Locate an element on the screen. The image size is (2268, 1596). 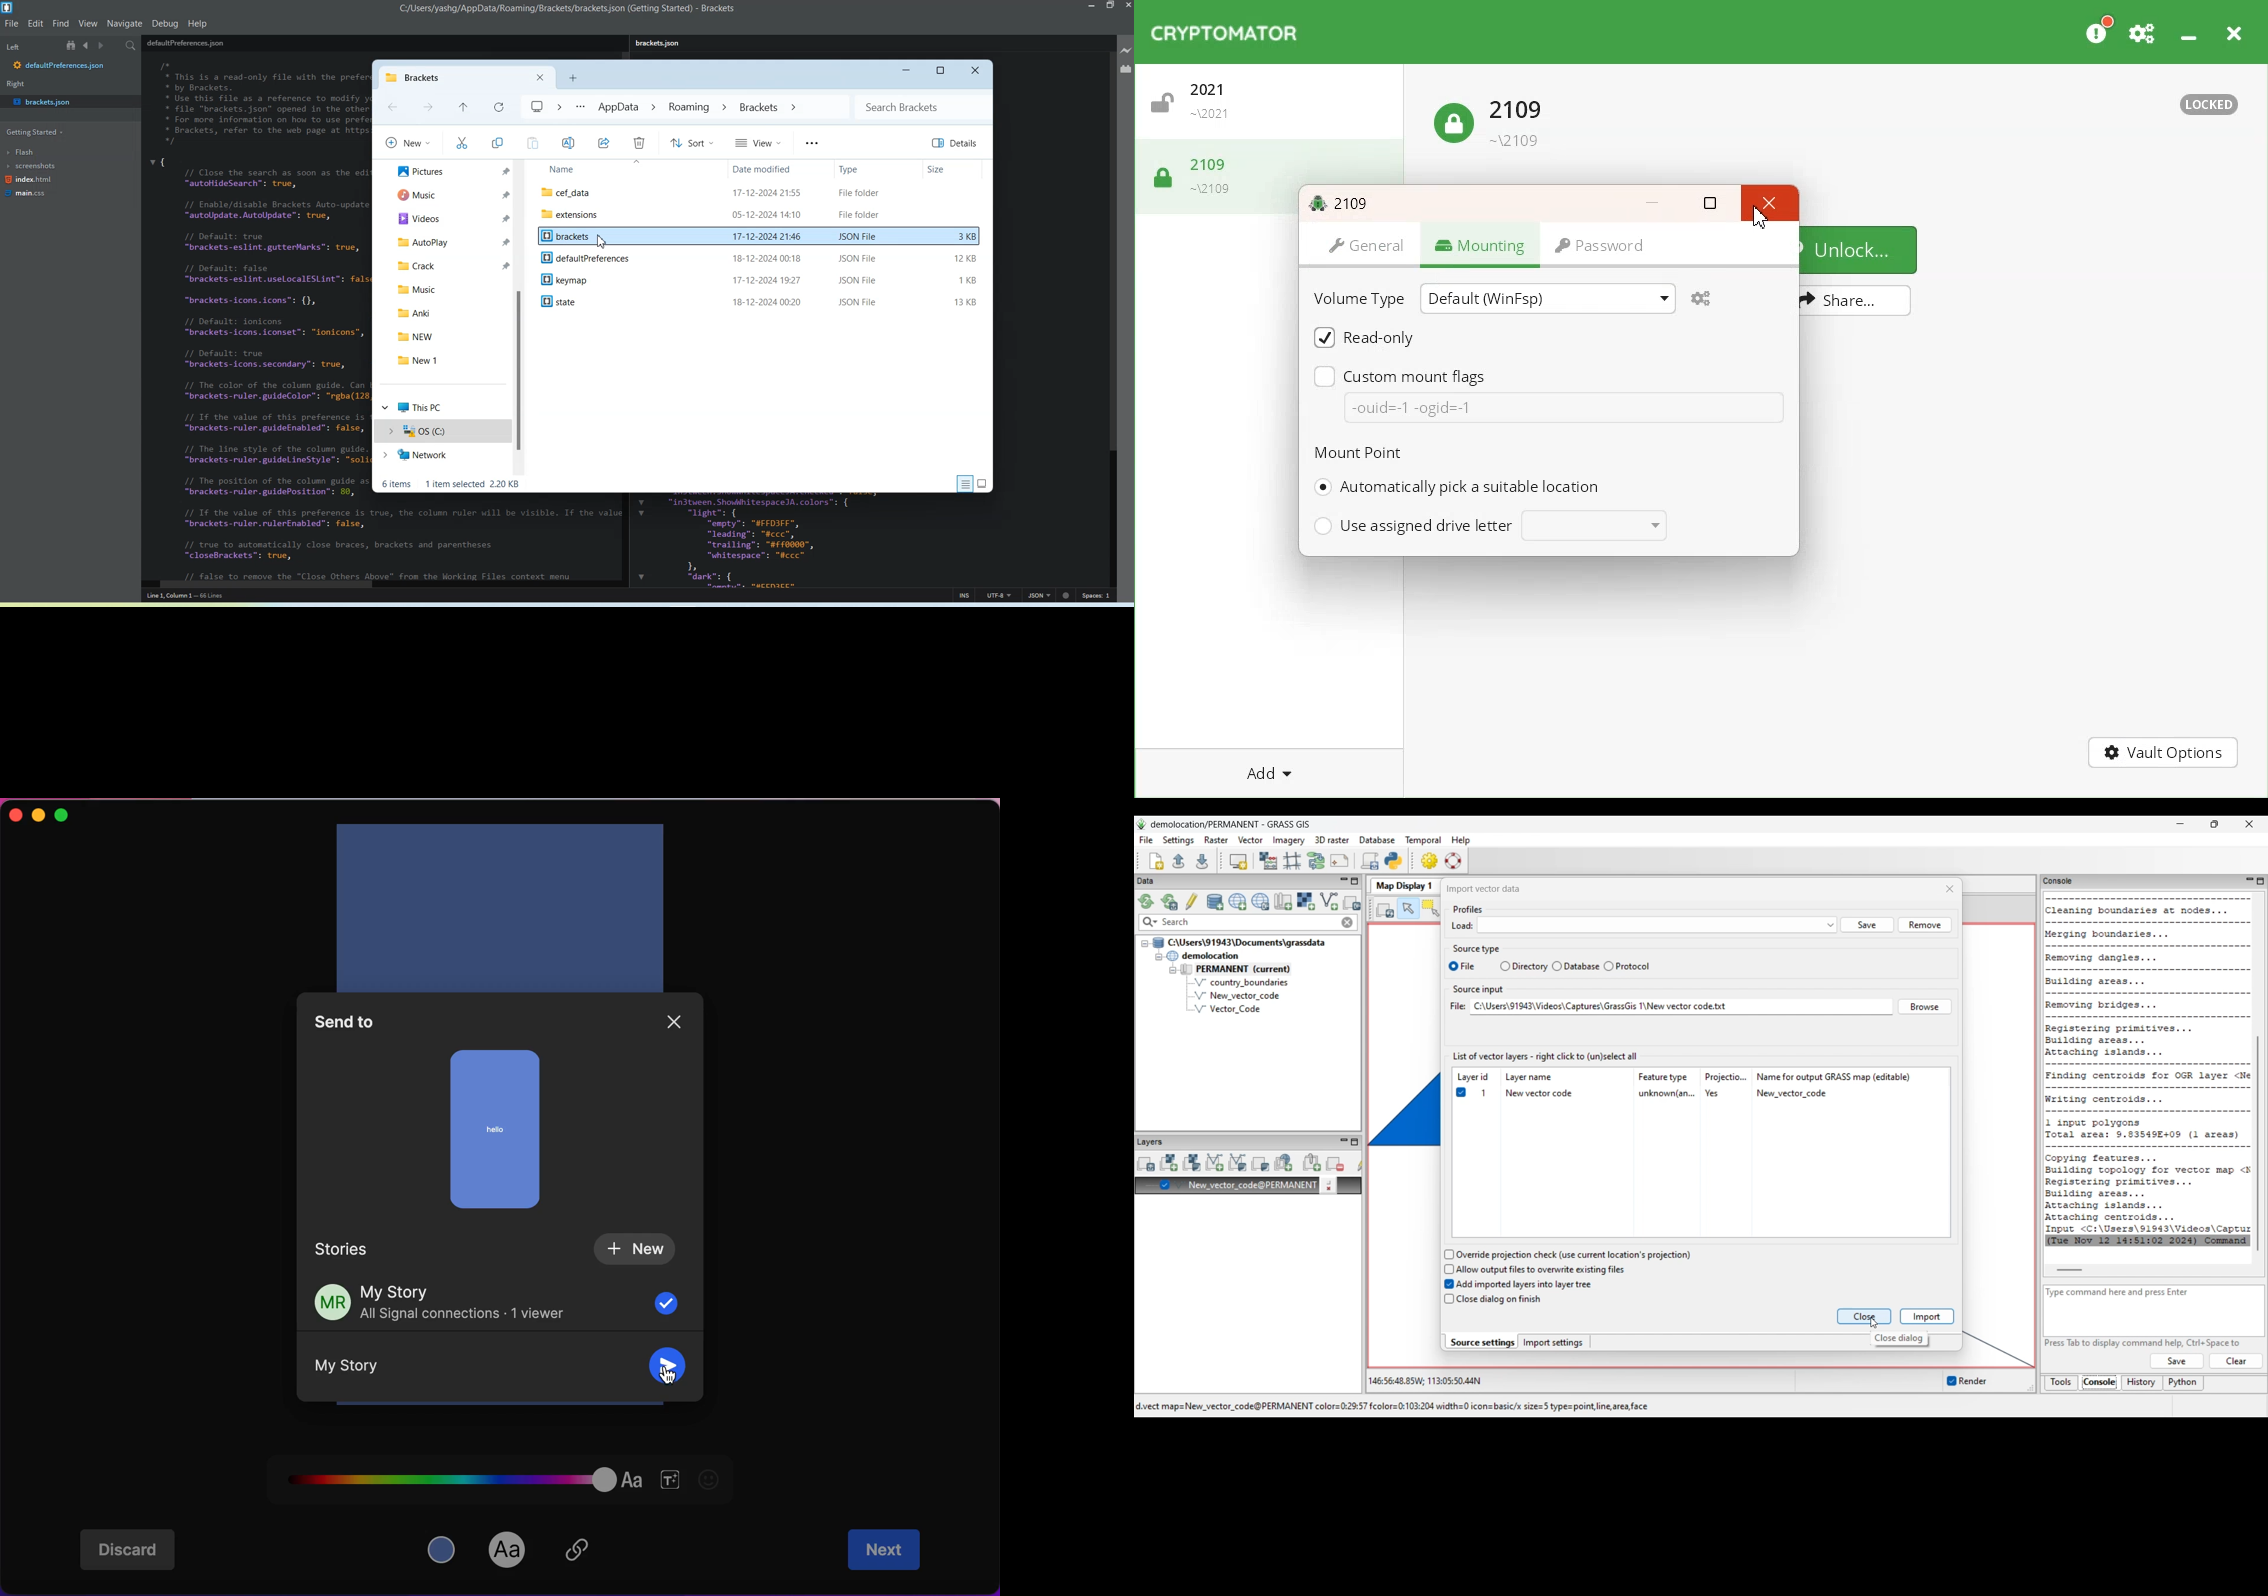
Details is located at coordinates (956, 143).